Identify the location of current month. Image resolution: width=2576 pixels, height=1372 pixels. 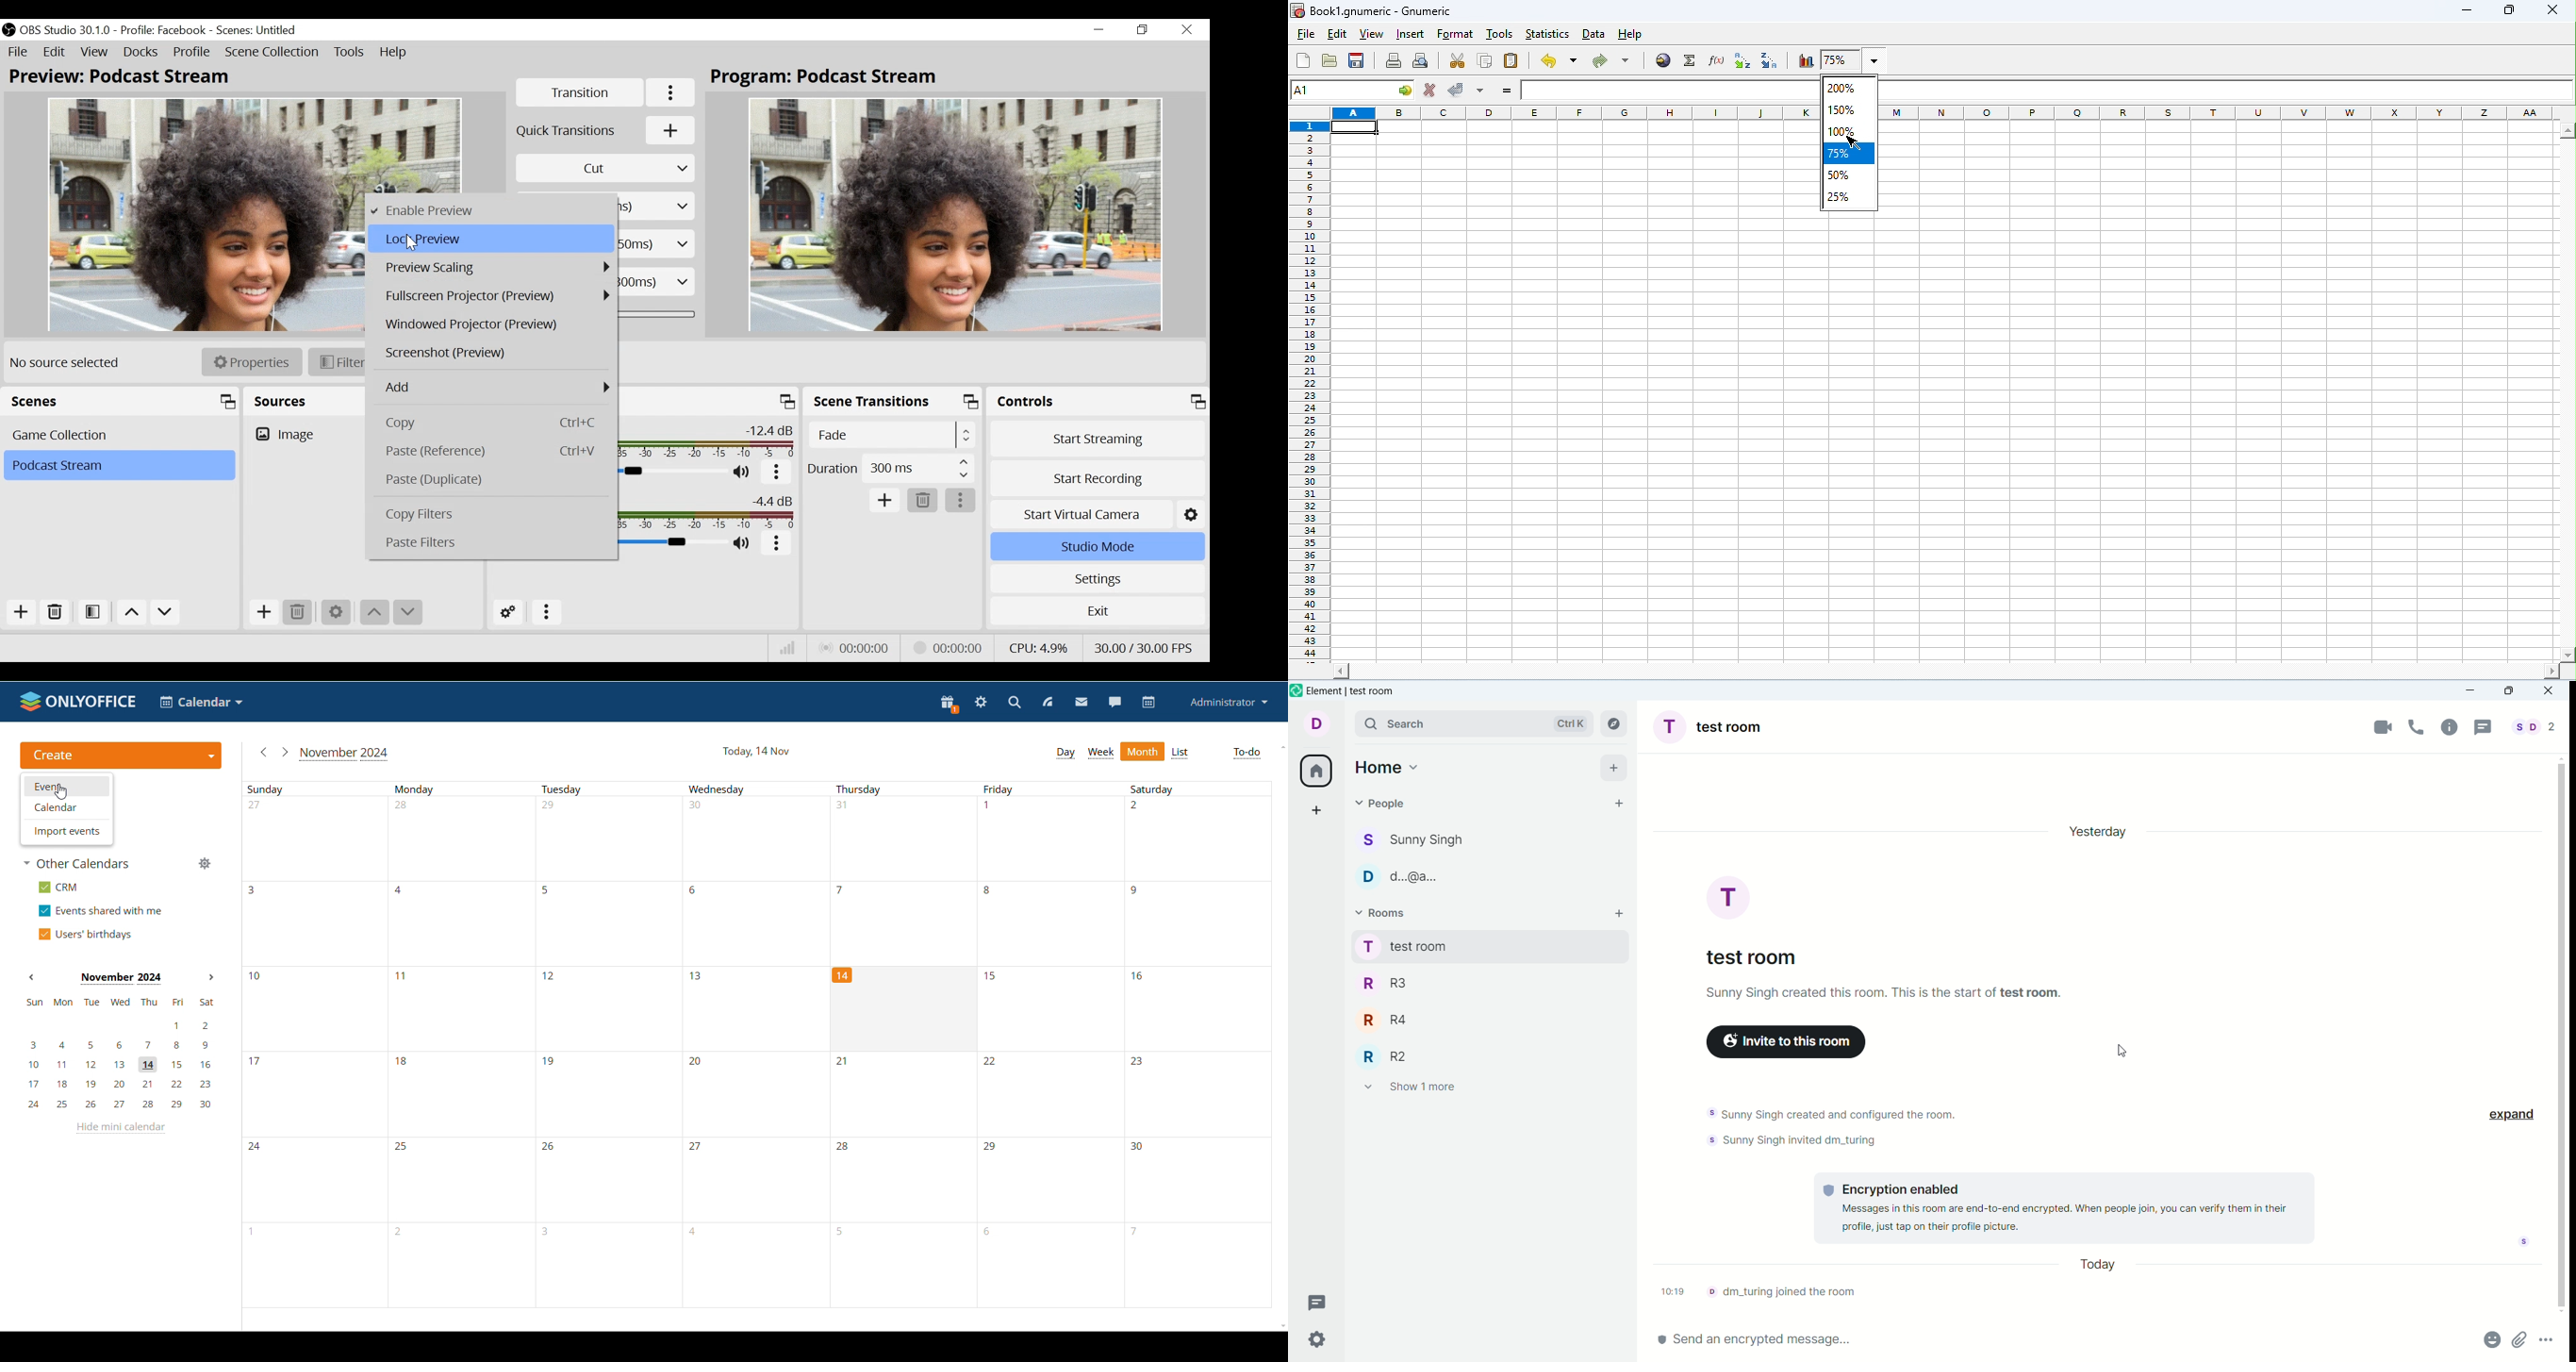
(345, 753).